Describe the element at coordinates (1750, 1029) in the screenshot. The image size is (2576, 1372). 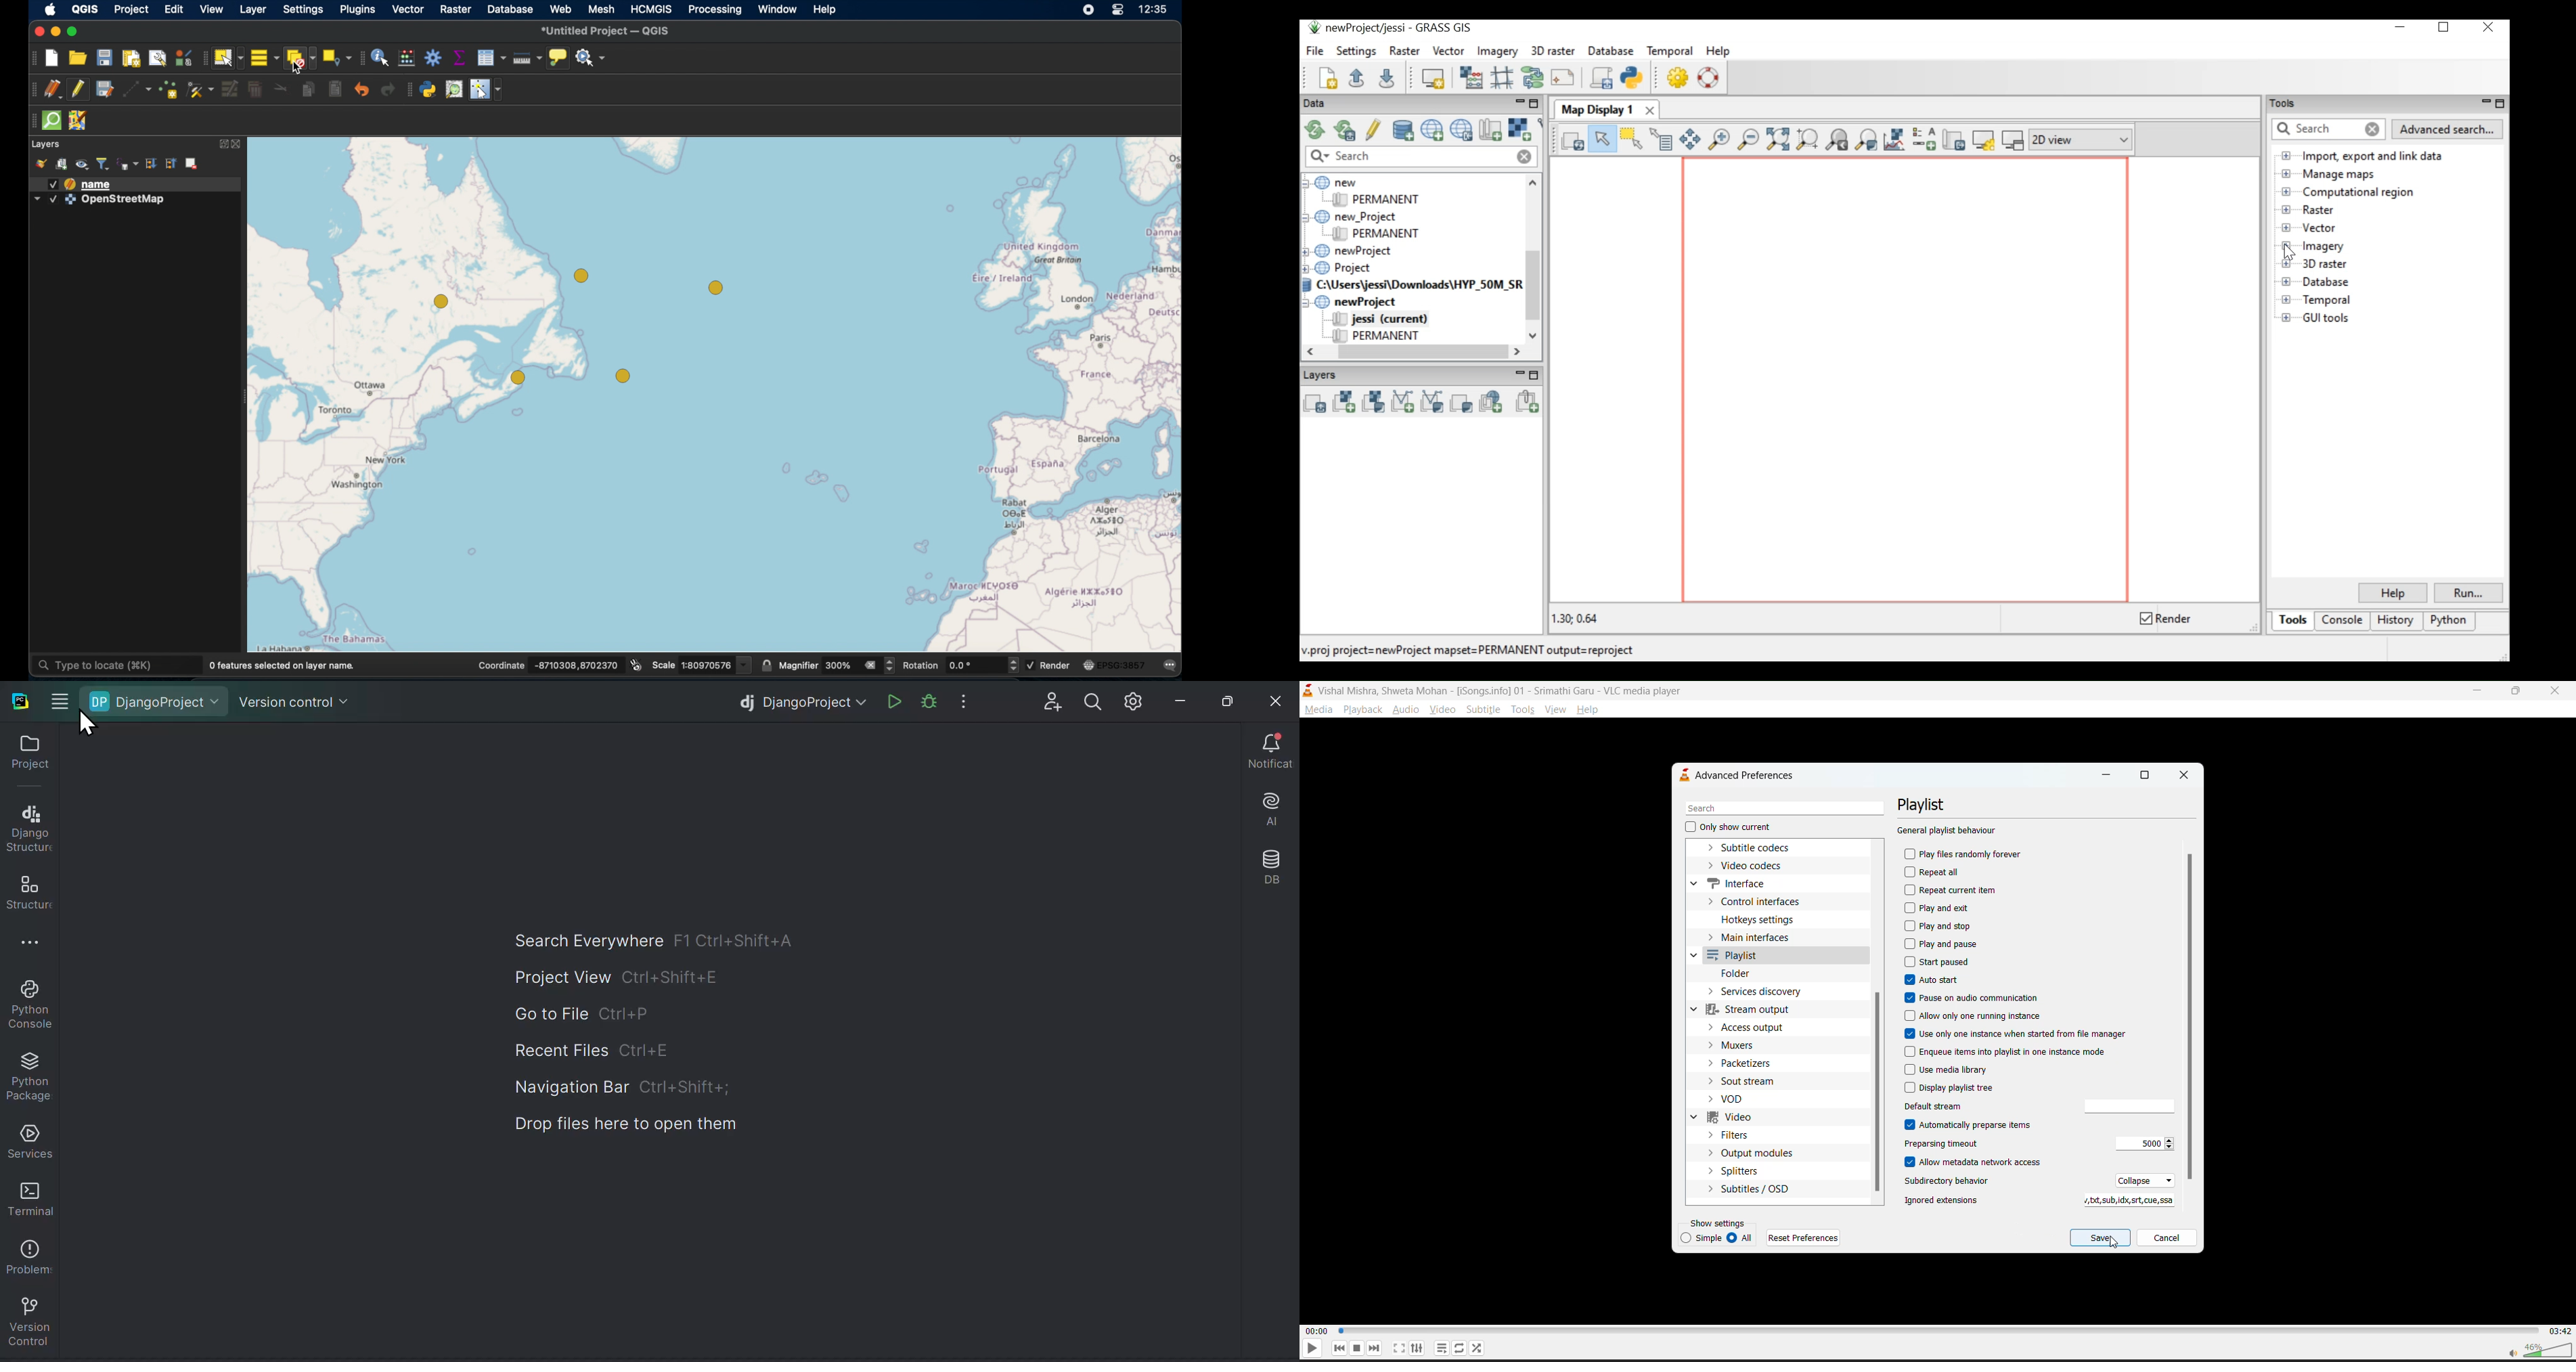
I see `access output` at that location.